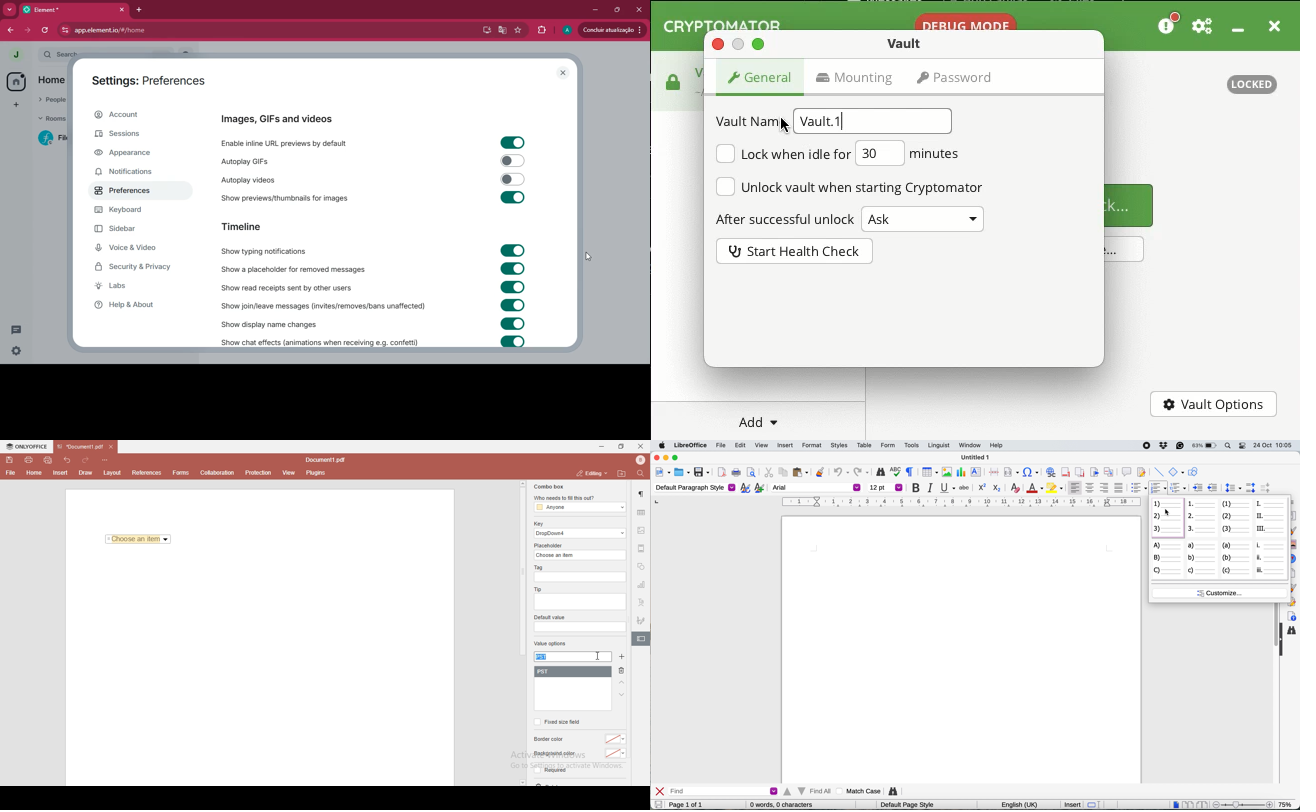  I want to click on favourite, so click(518, 30).